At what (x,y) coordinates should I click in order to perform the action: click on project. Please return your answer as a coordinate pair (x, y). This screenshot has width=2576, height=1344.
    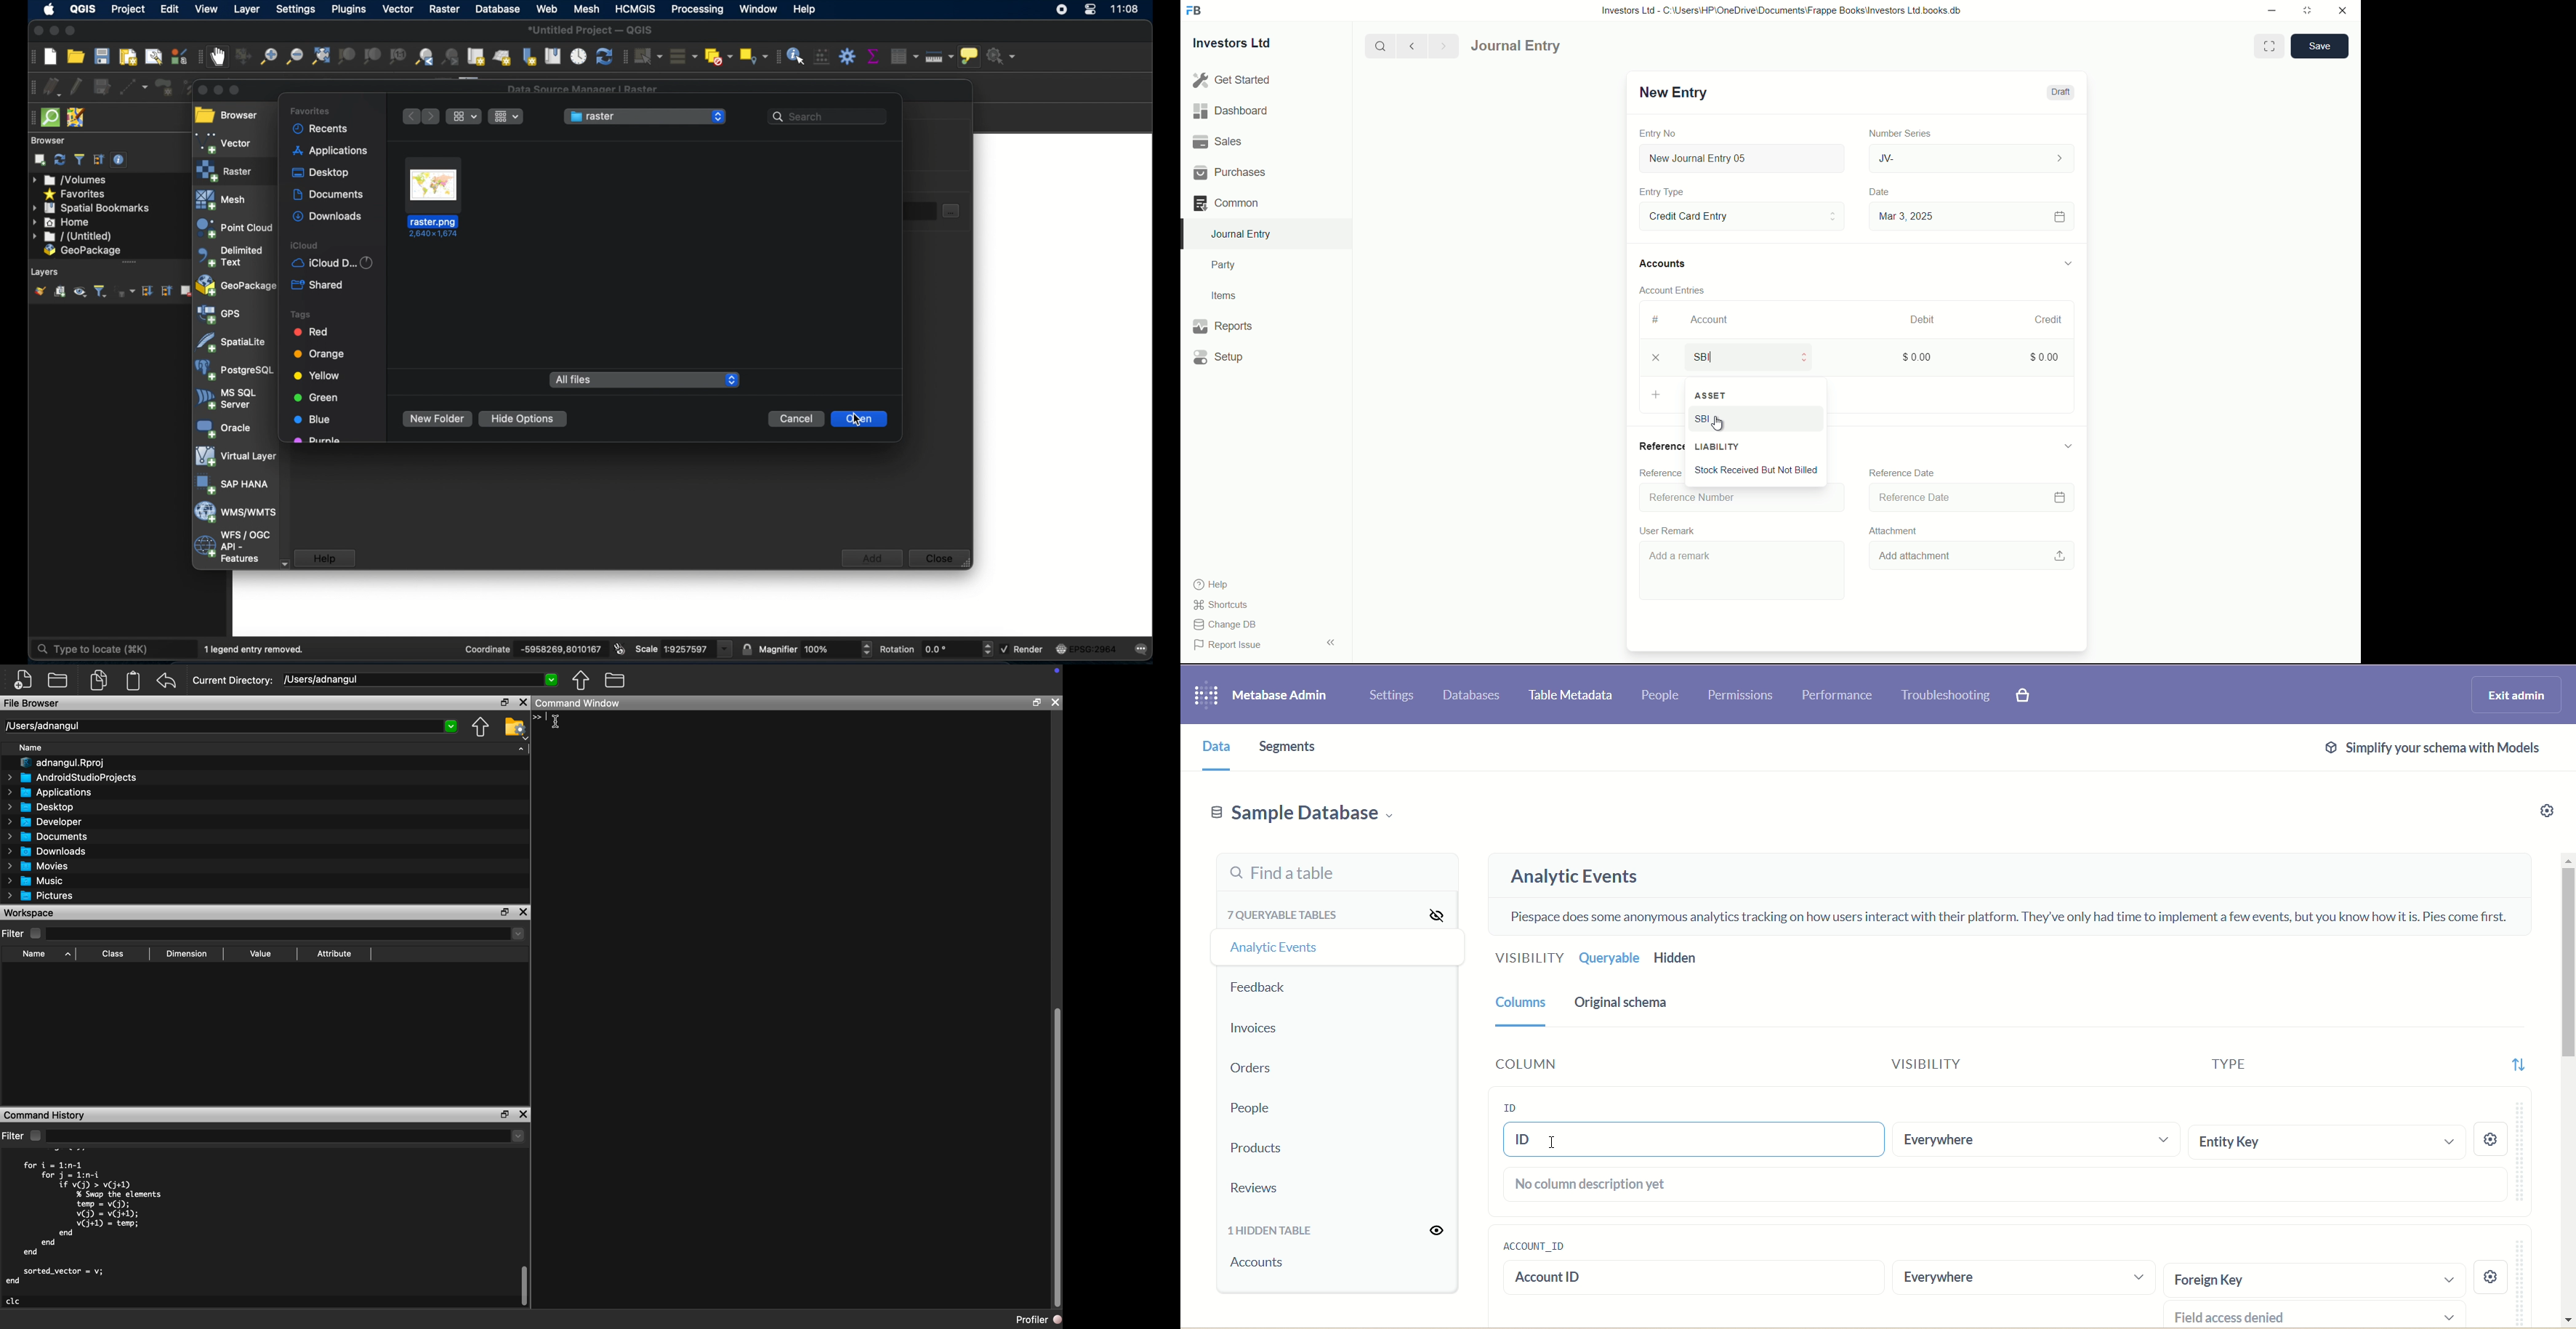
    Looking at the image, I should click on (129, 9).